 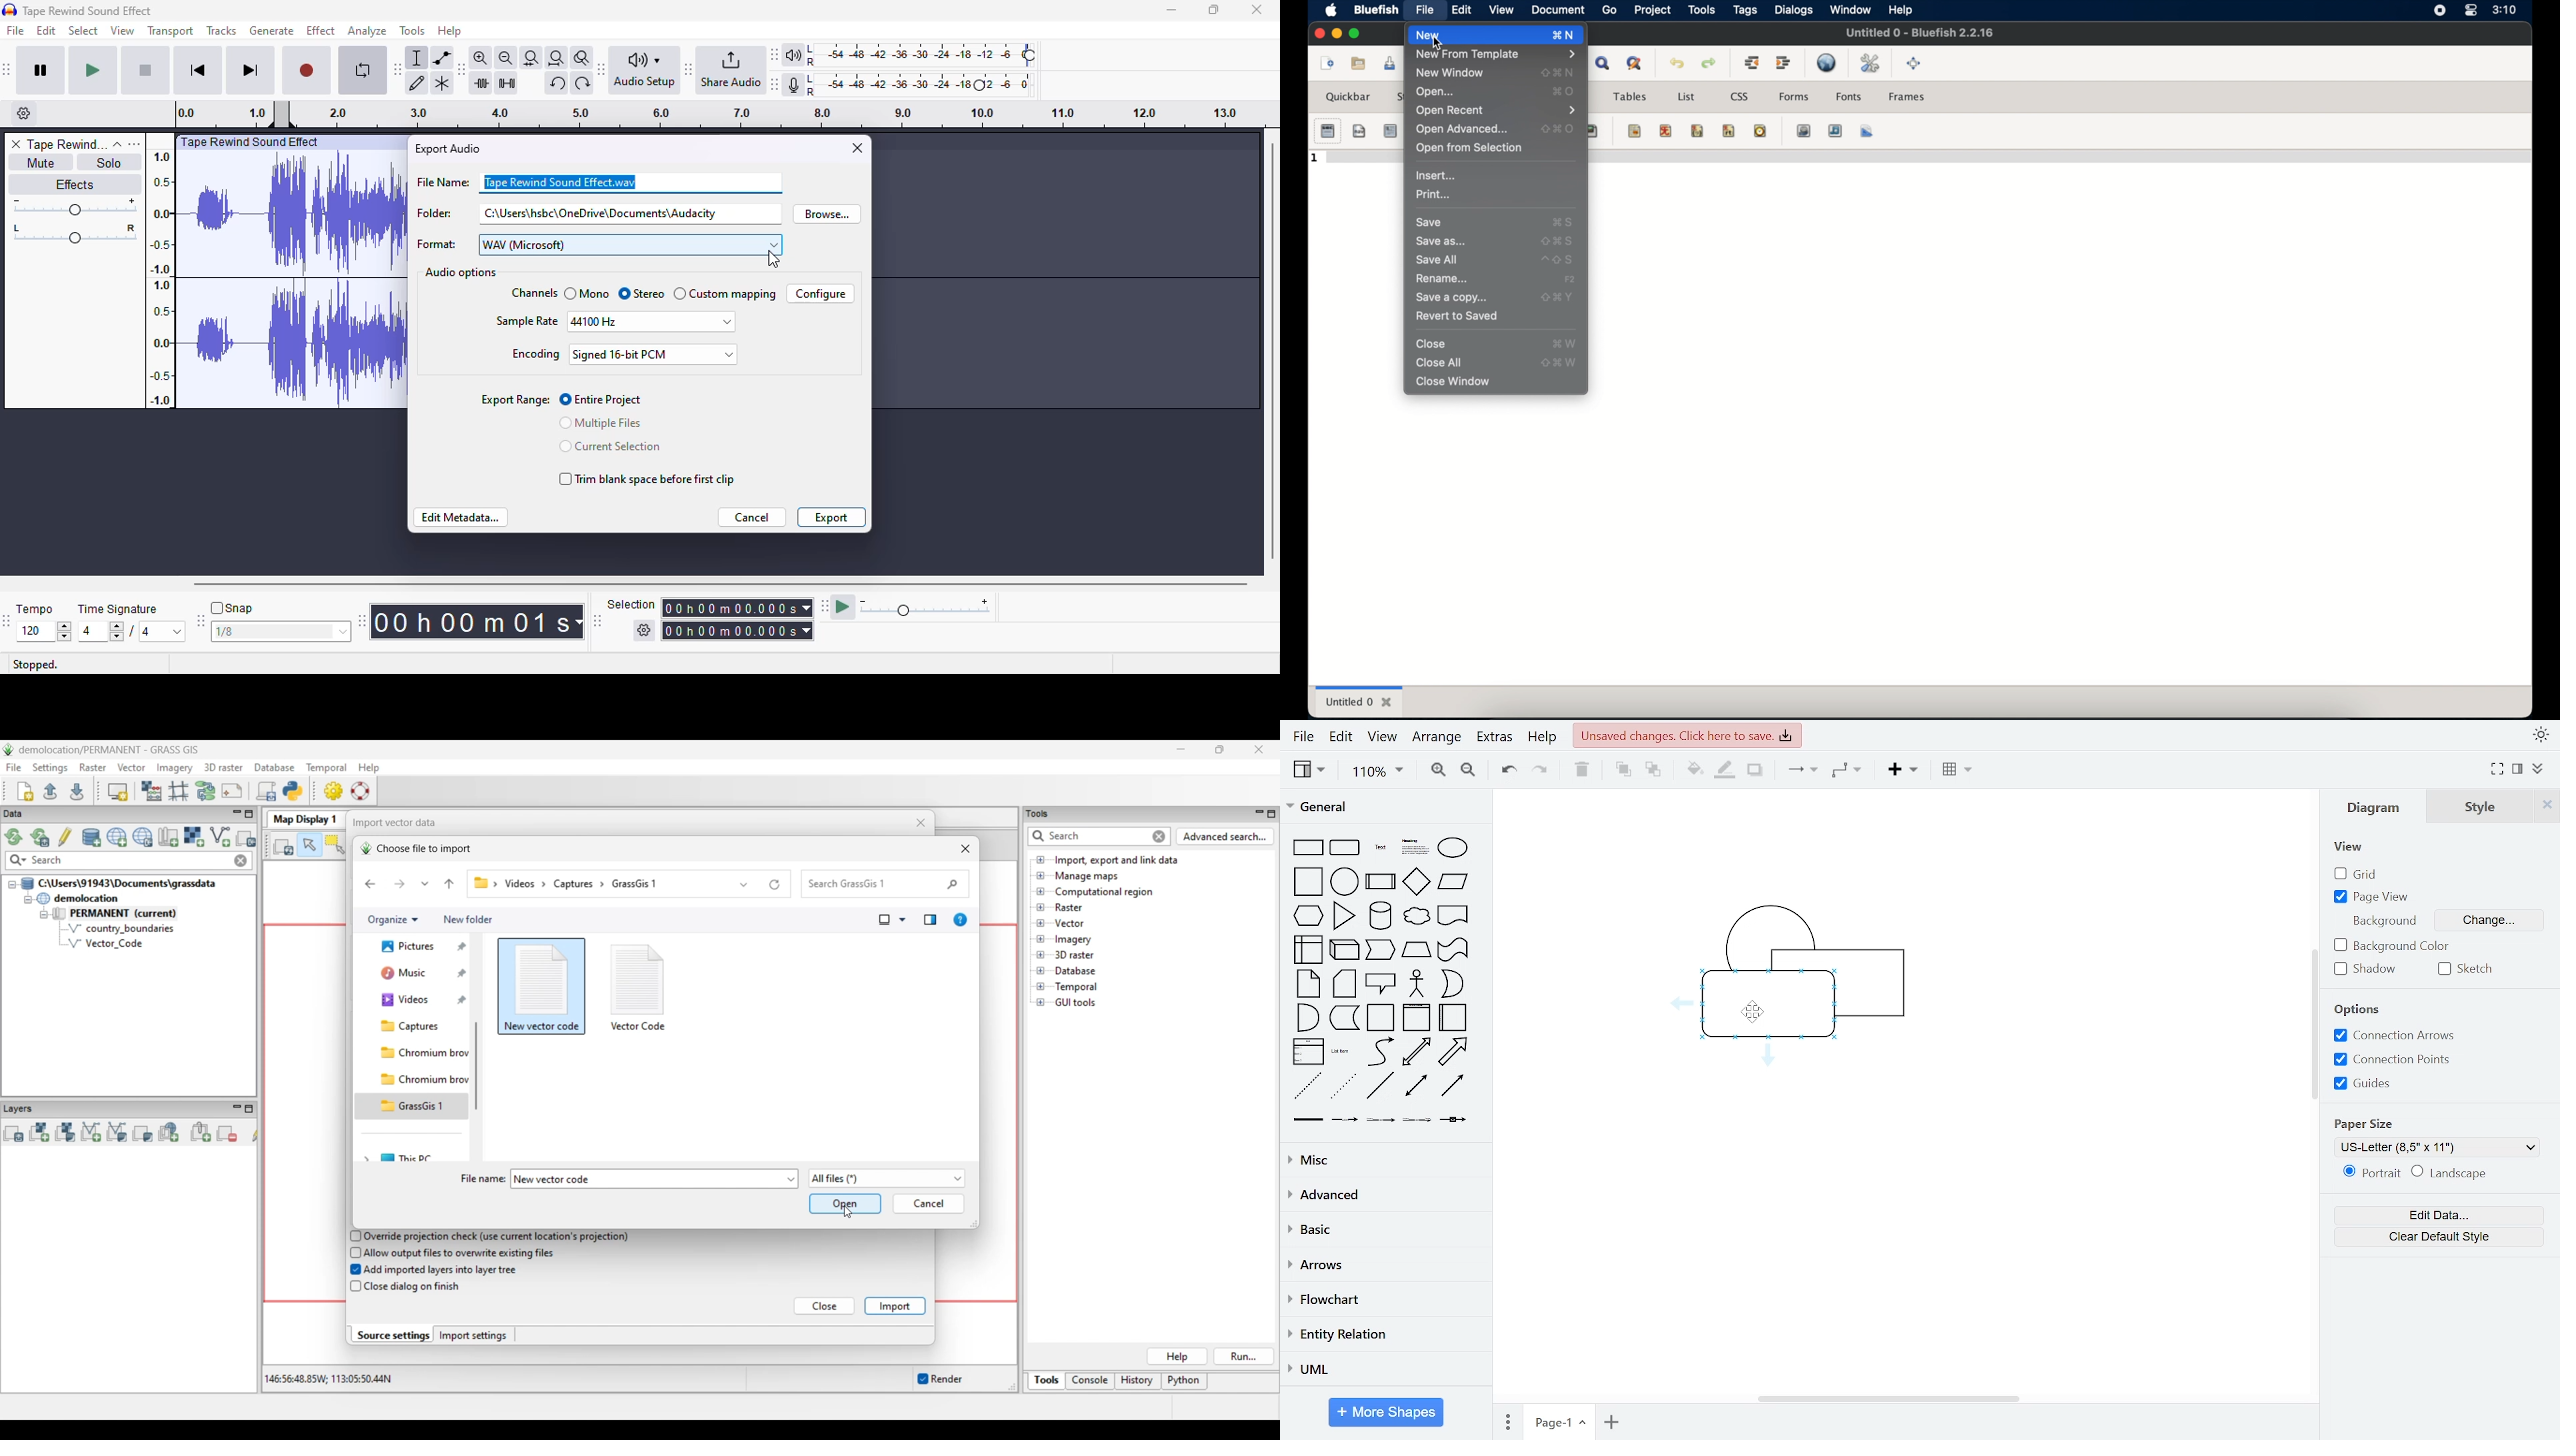 I want to click on minimize, so click(x=1170, y=10).